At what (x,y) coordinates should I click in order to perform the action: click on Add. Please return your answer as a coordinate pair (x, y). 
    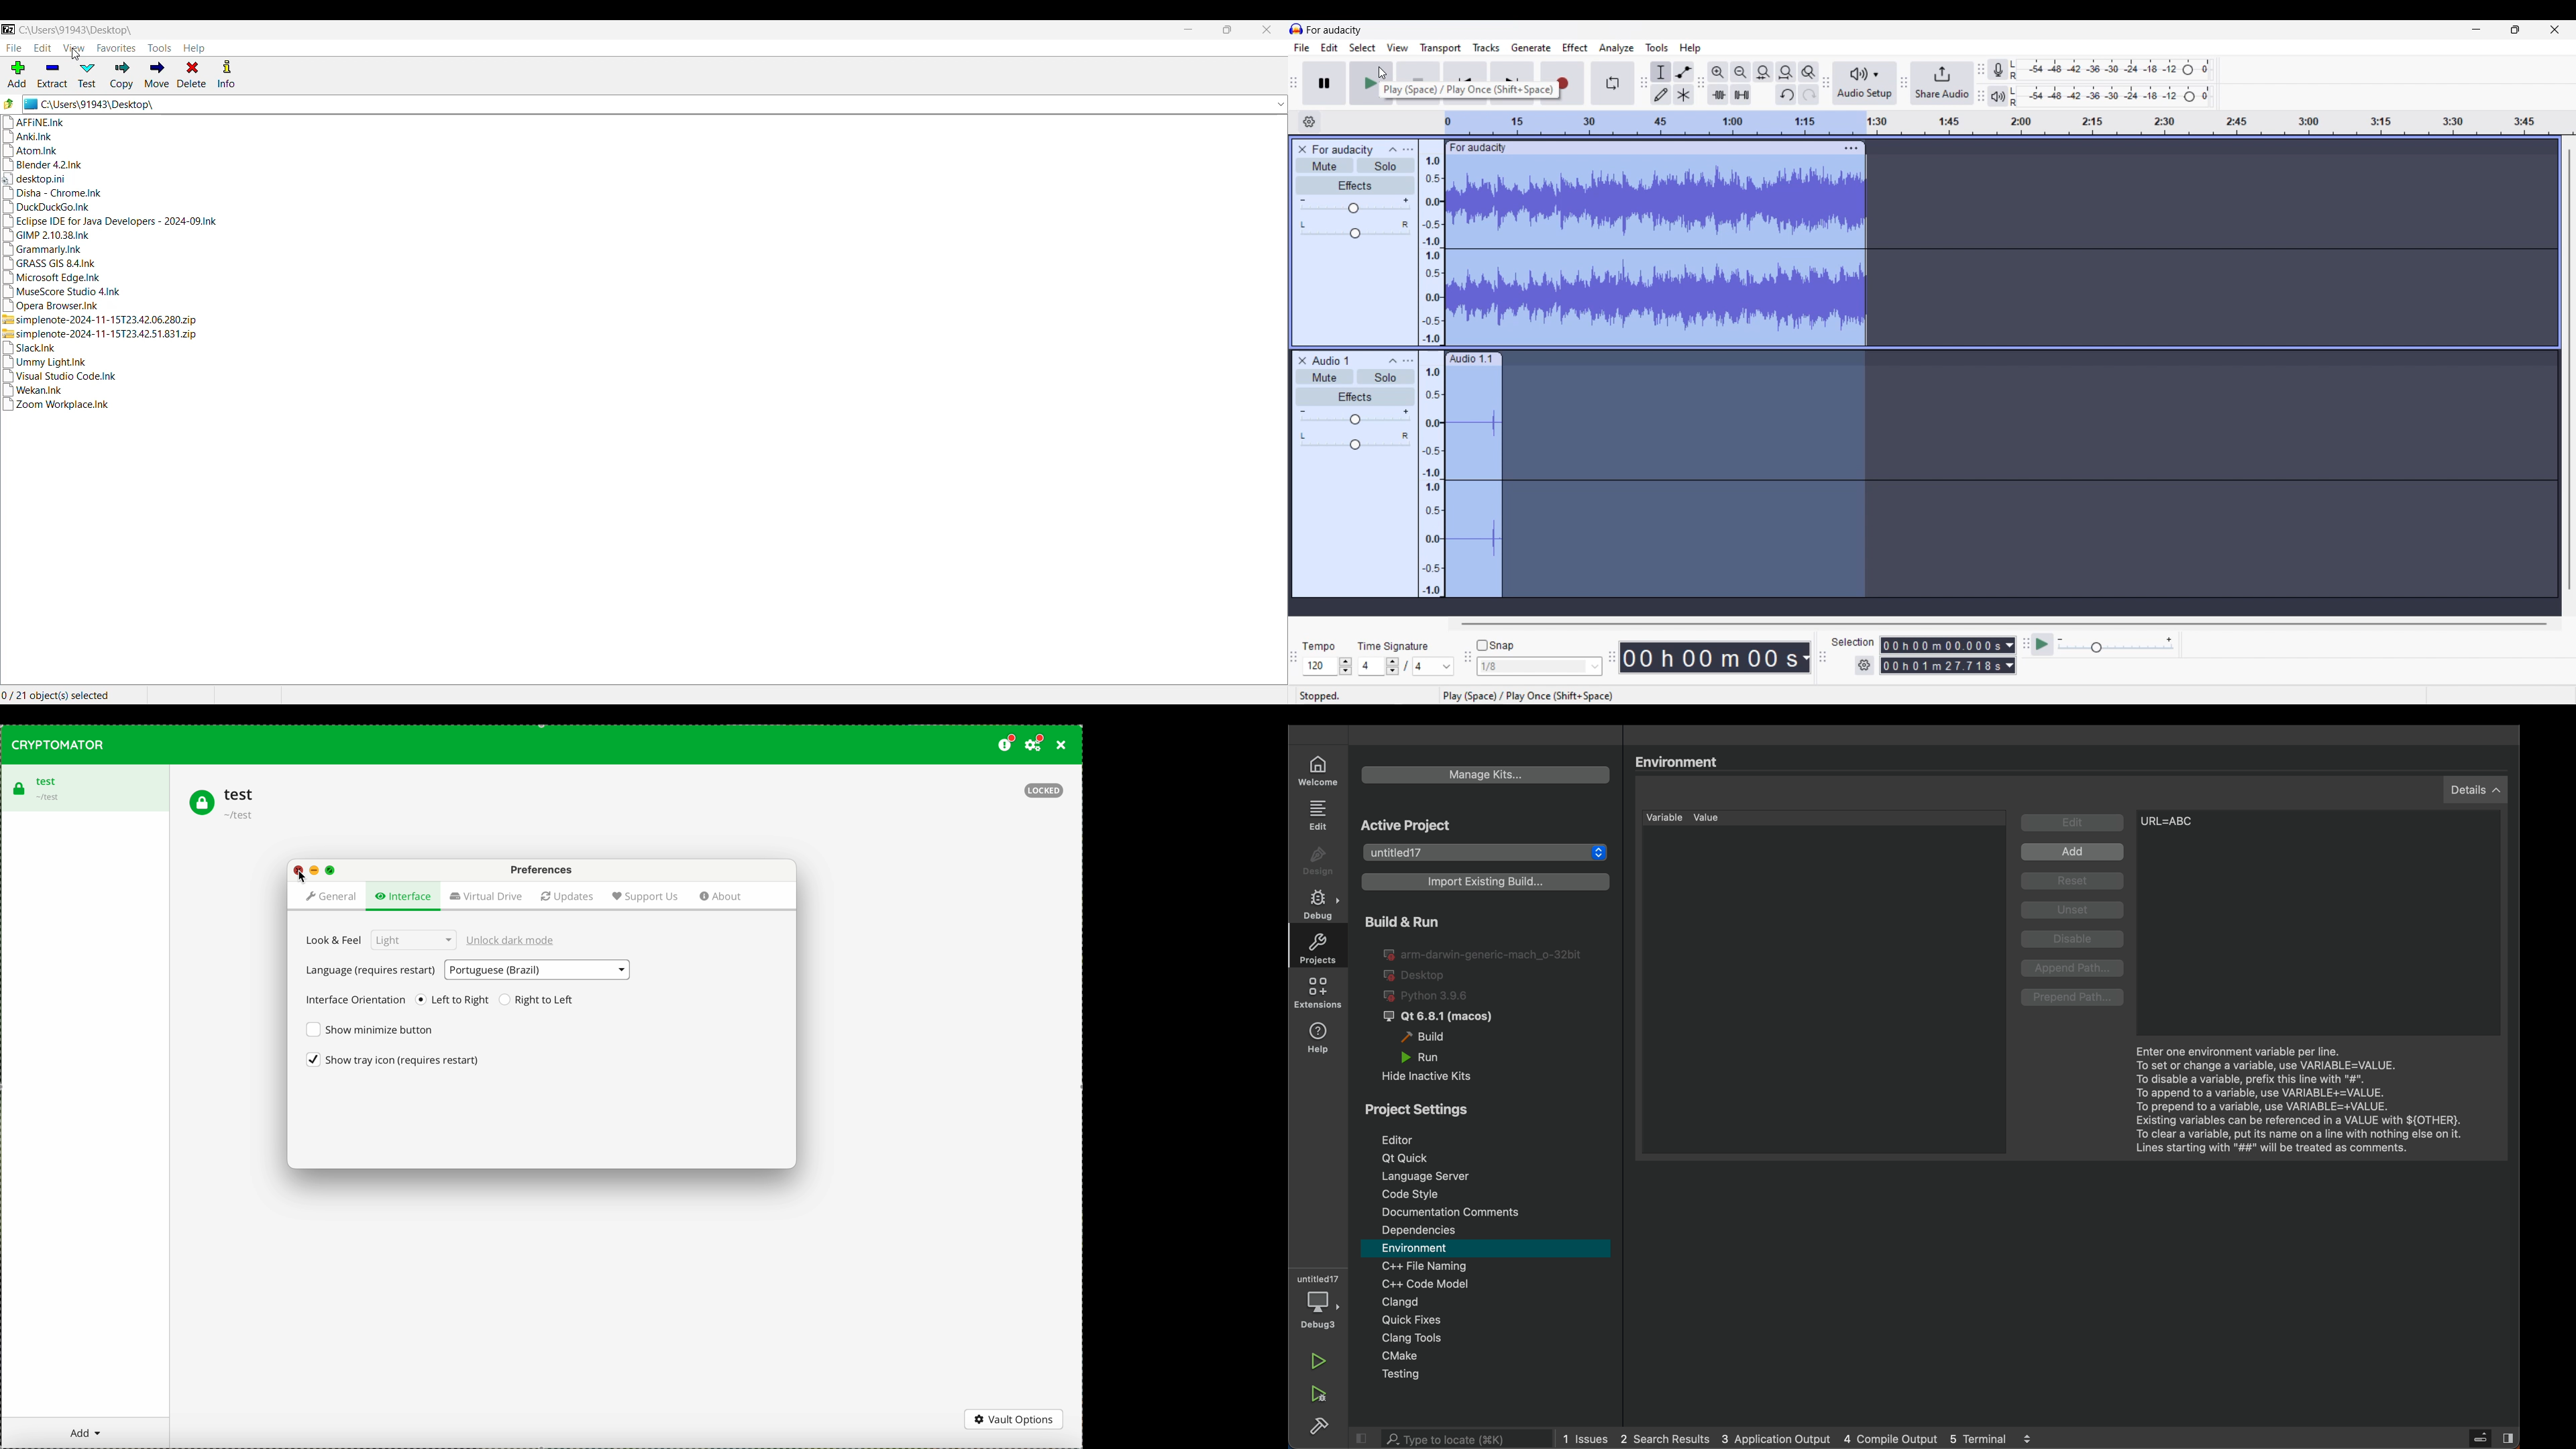
    Looking at the image, I should click on (17, 74).